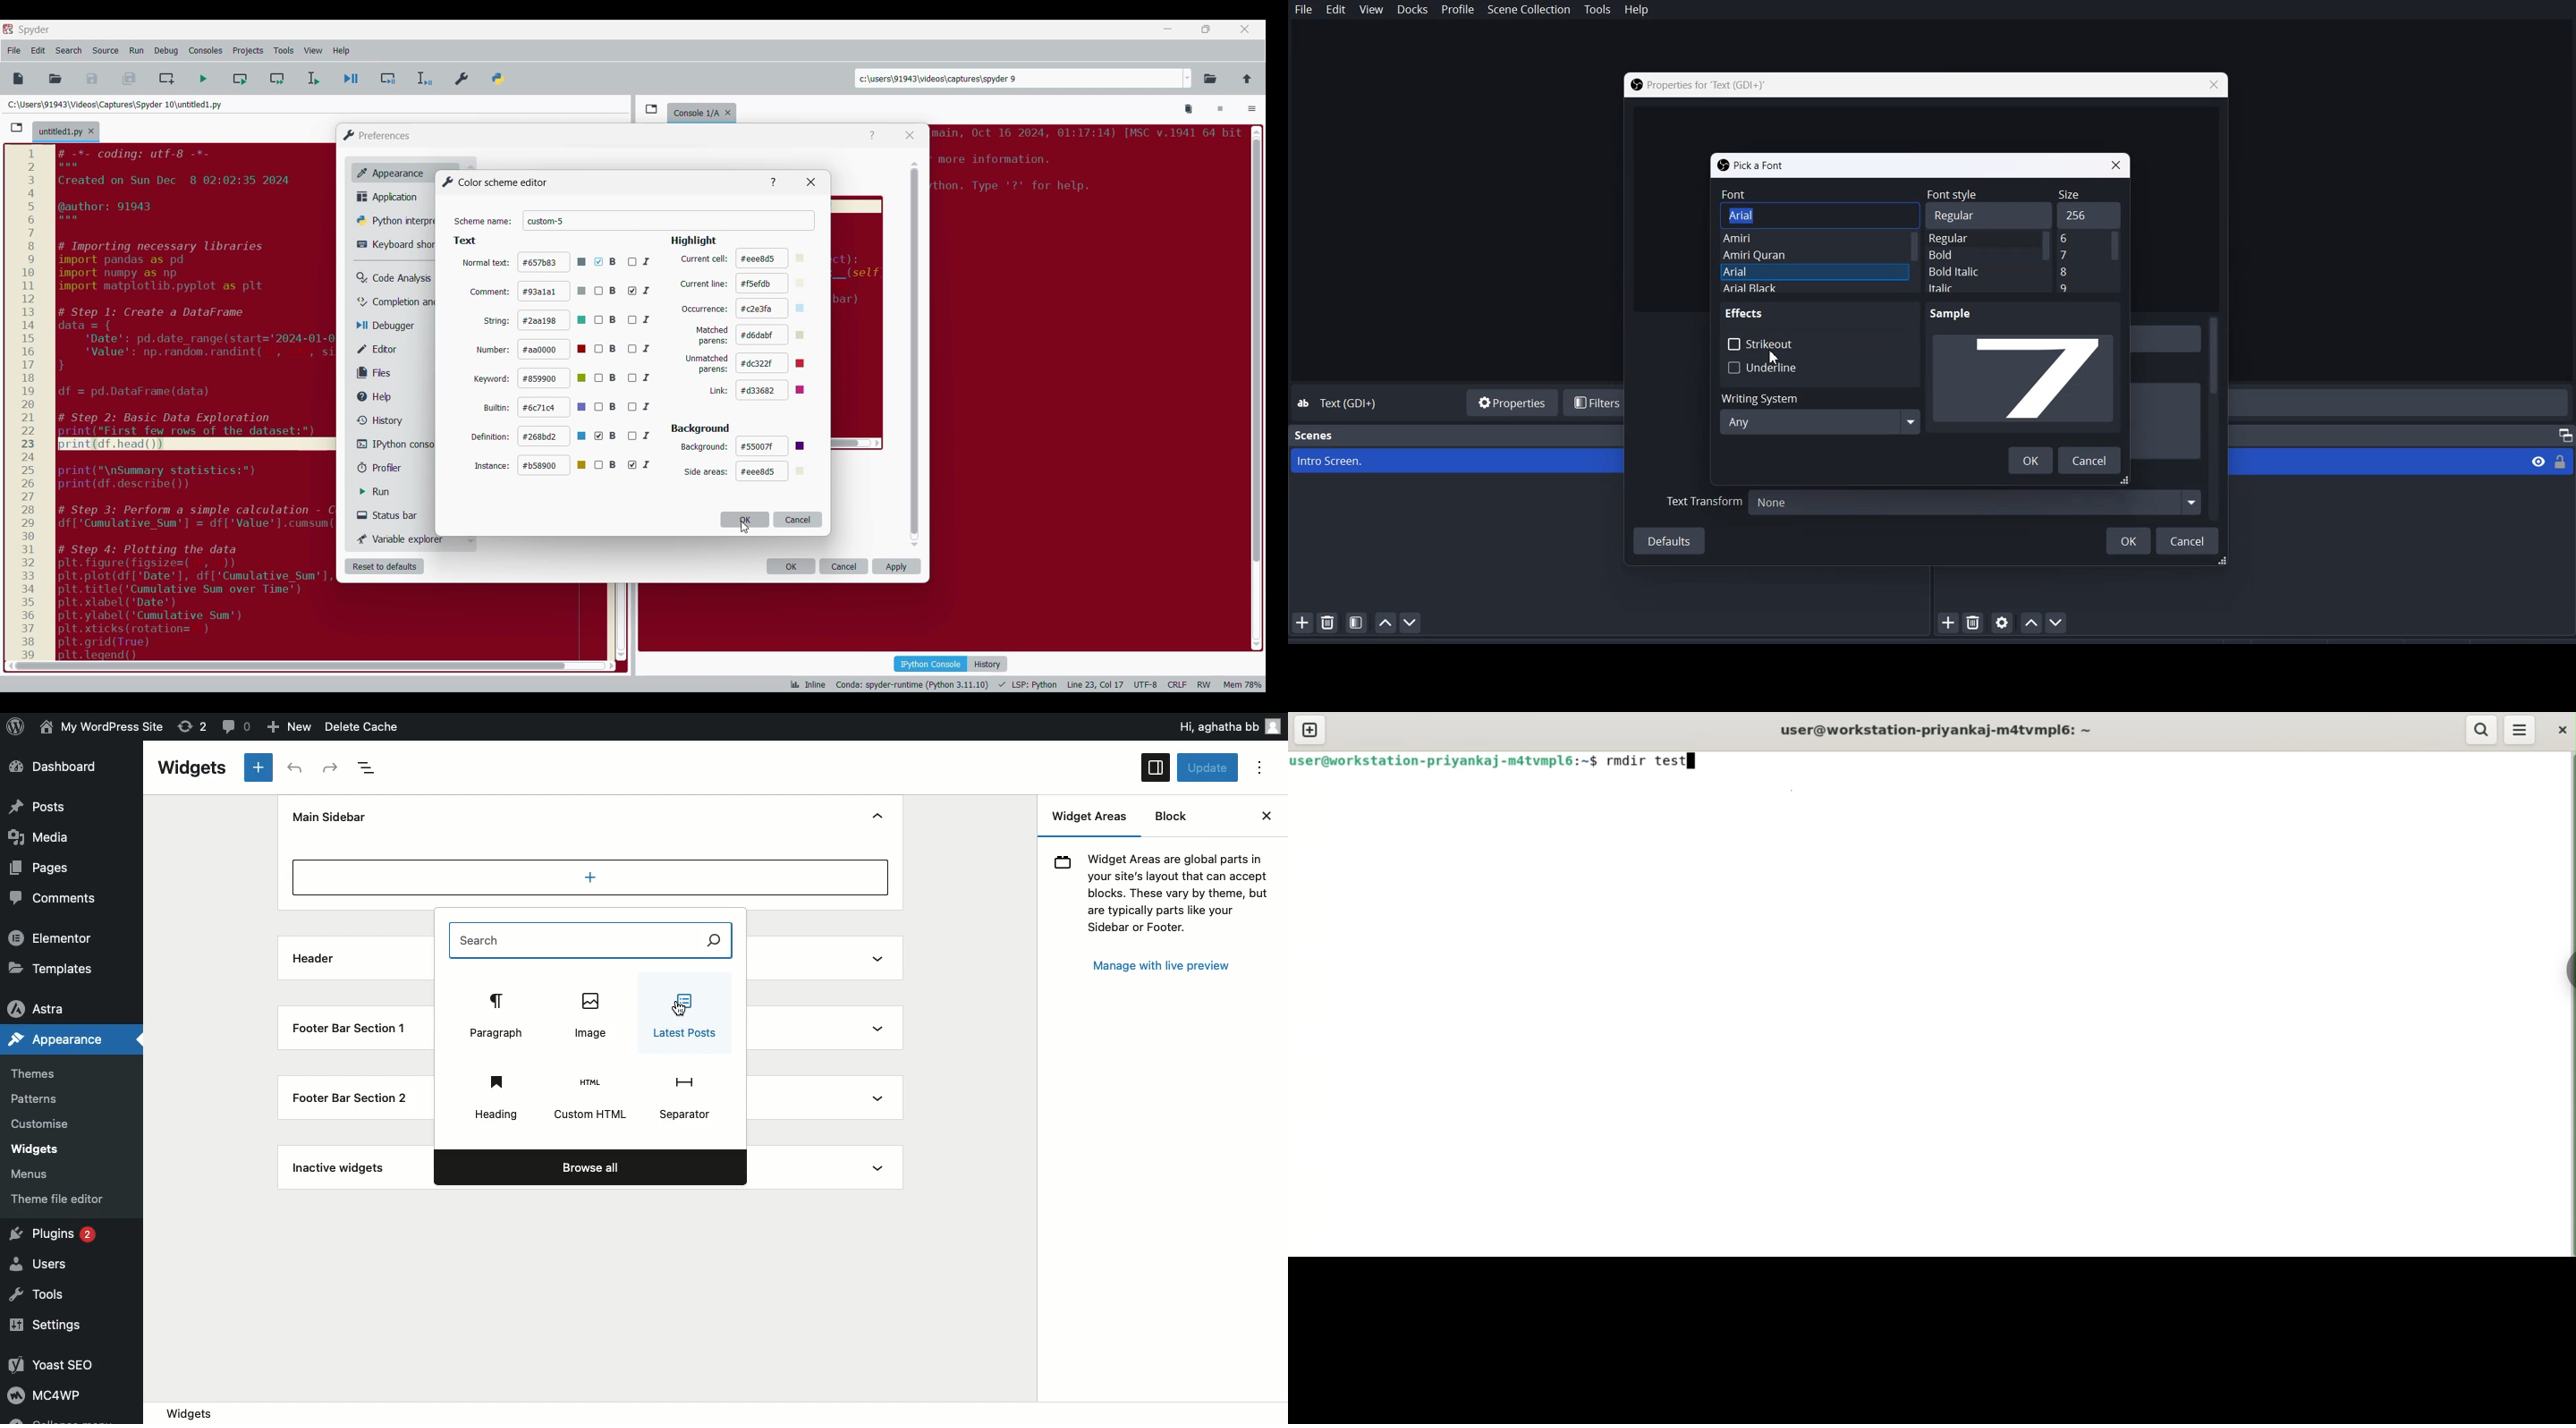 The image size is (2576, 1428). I want to click on Astra, so click(46, 1006).